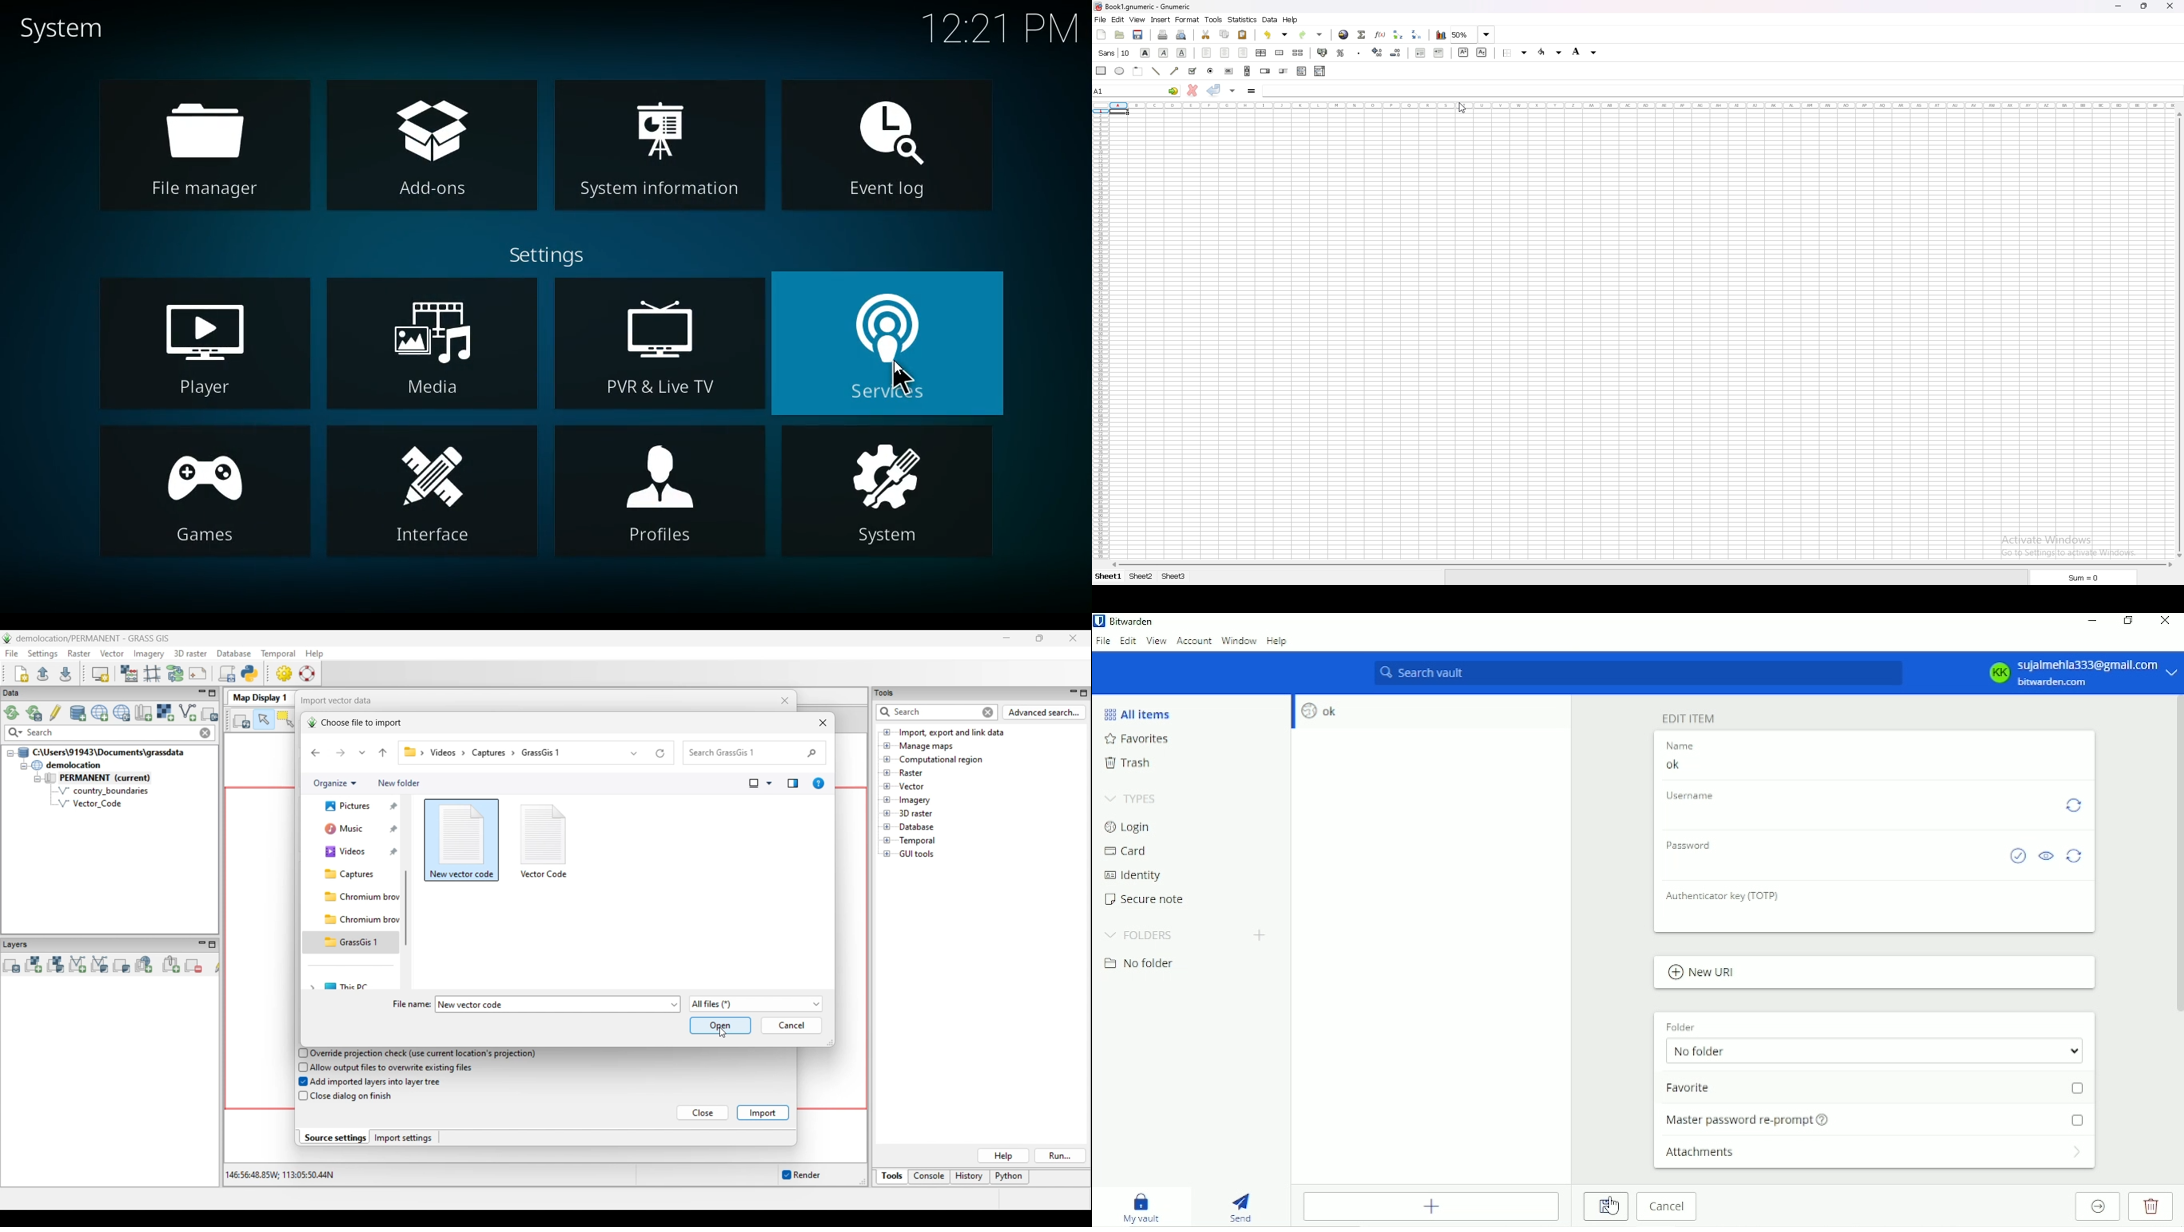 The width and height of the screenshot is (2184, 1232). I want to click on system, so click(894, 496).